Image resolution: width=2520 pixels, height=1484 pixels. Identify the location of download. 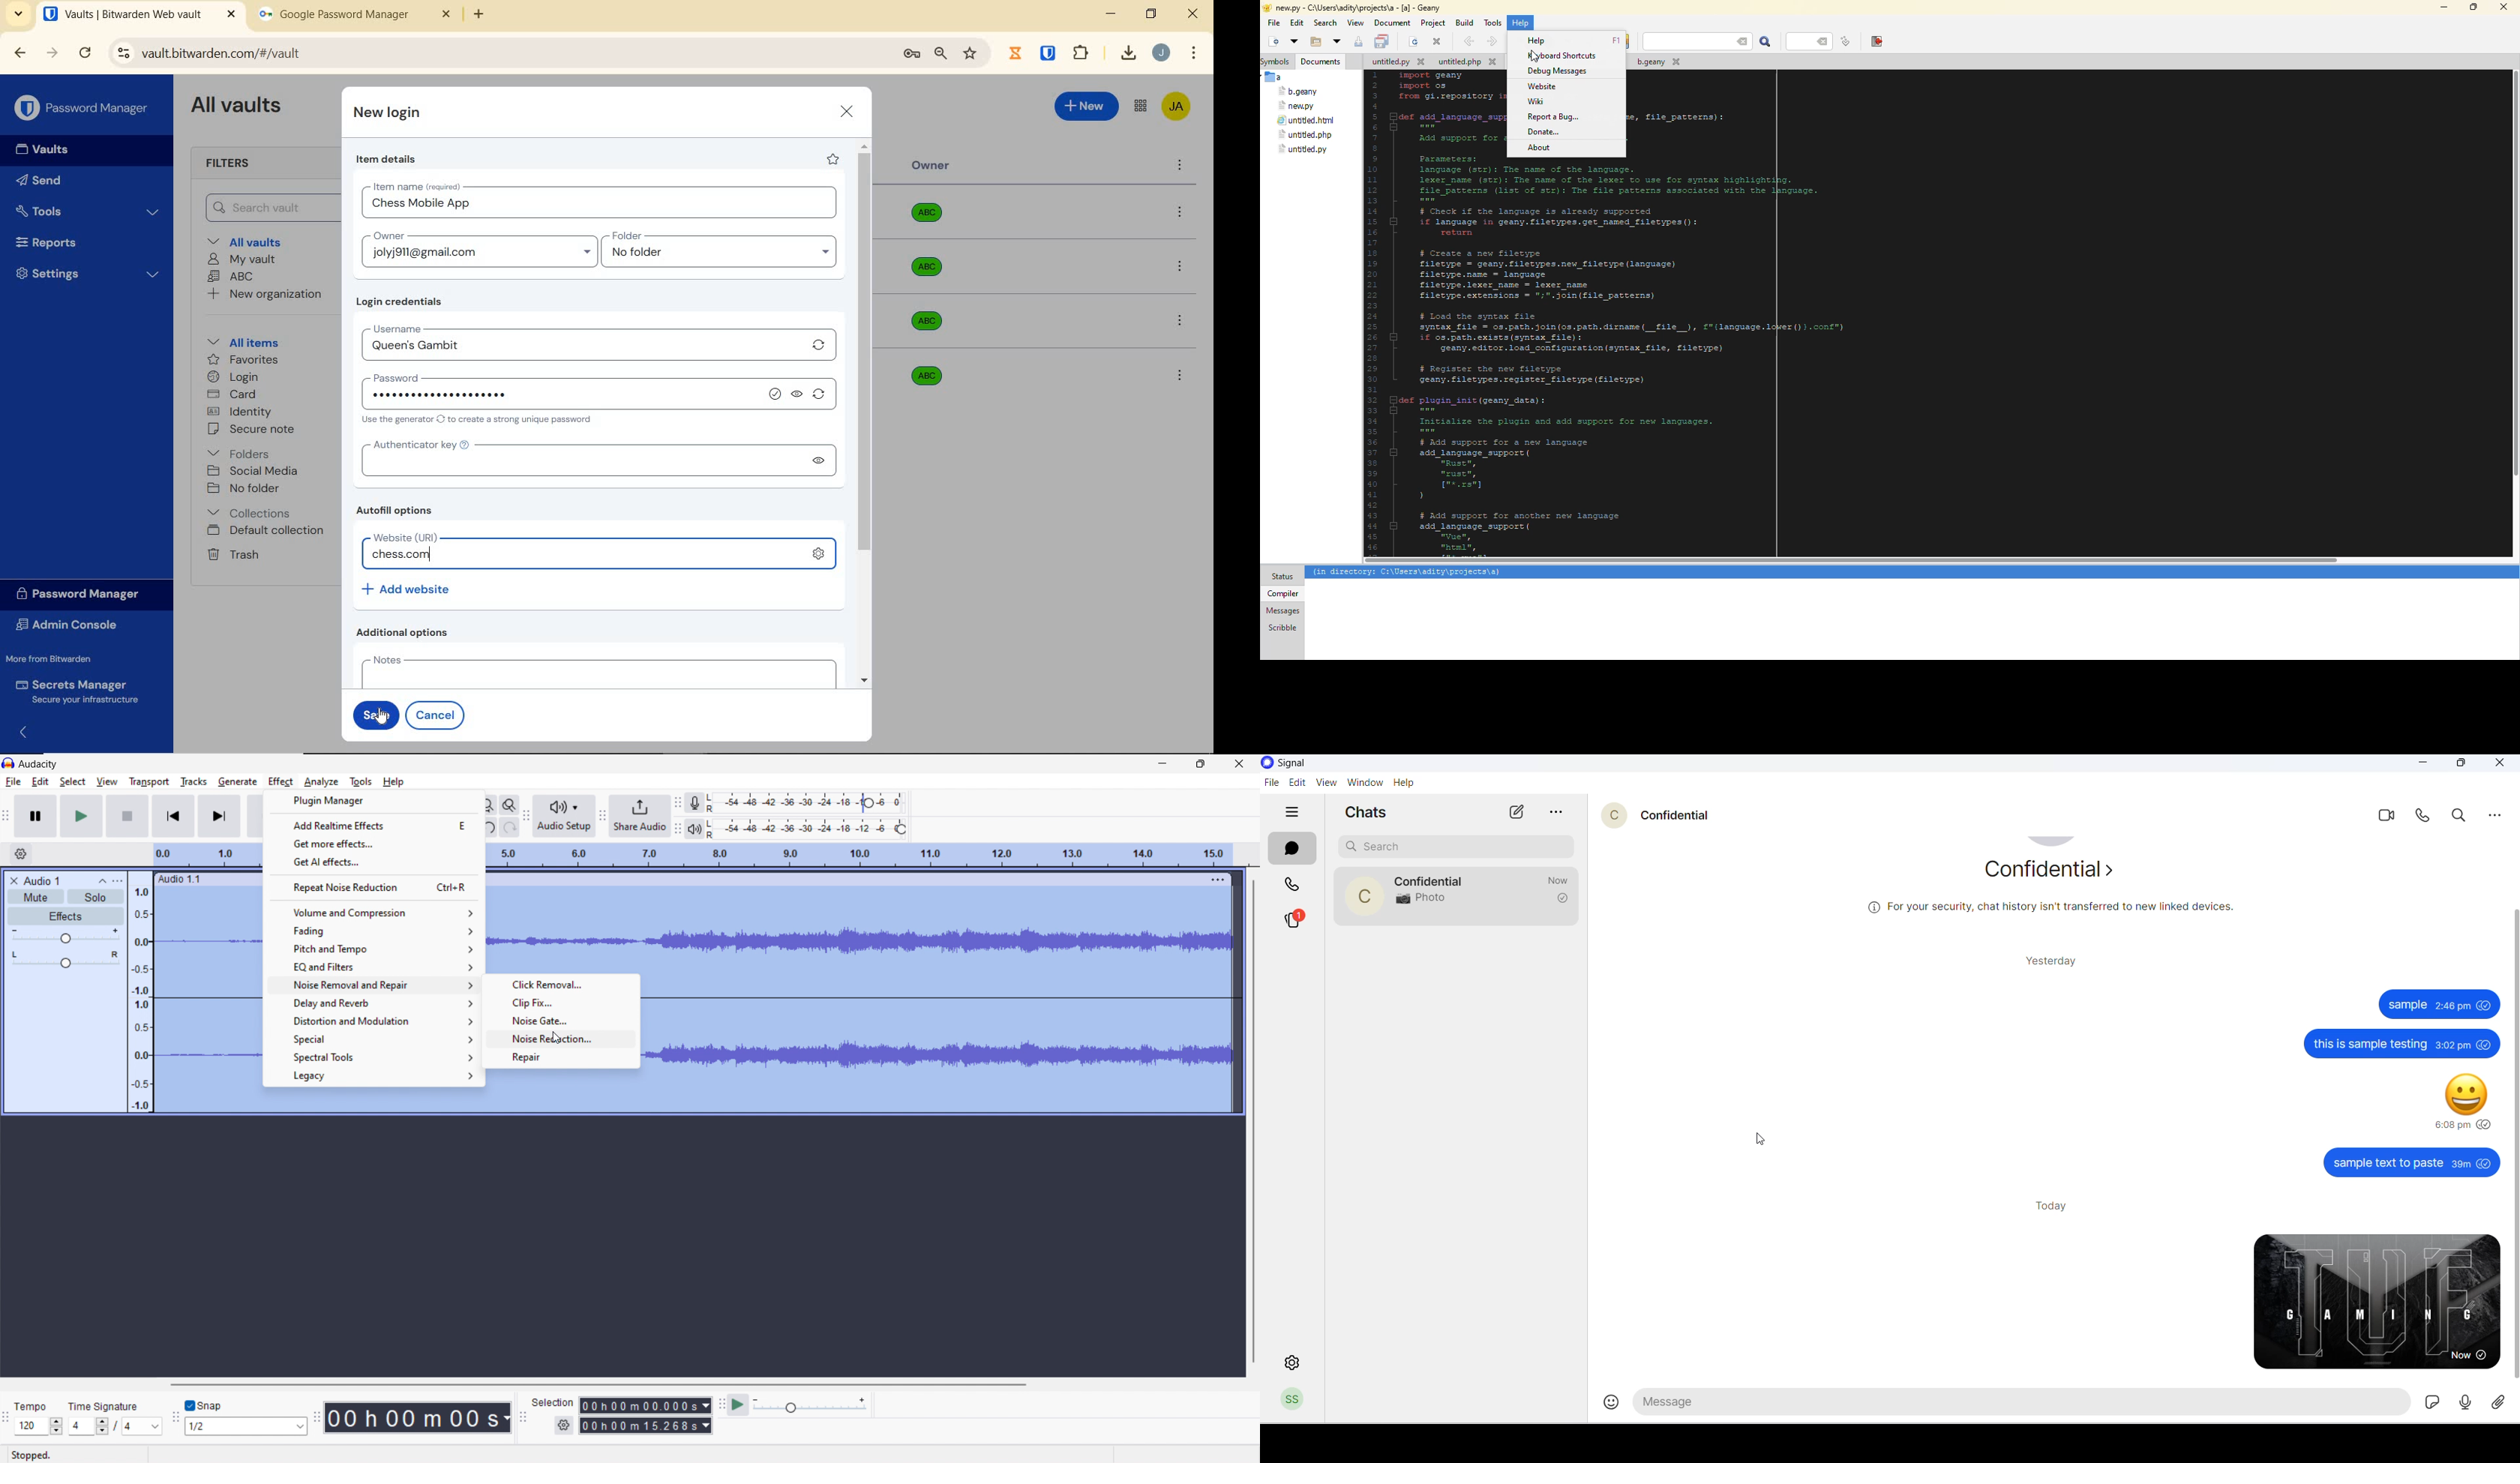
(1128, 53).